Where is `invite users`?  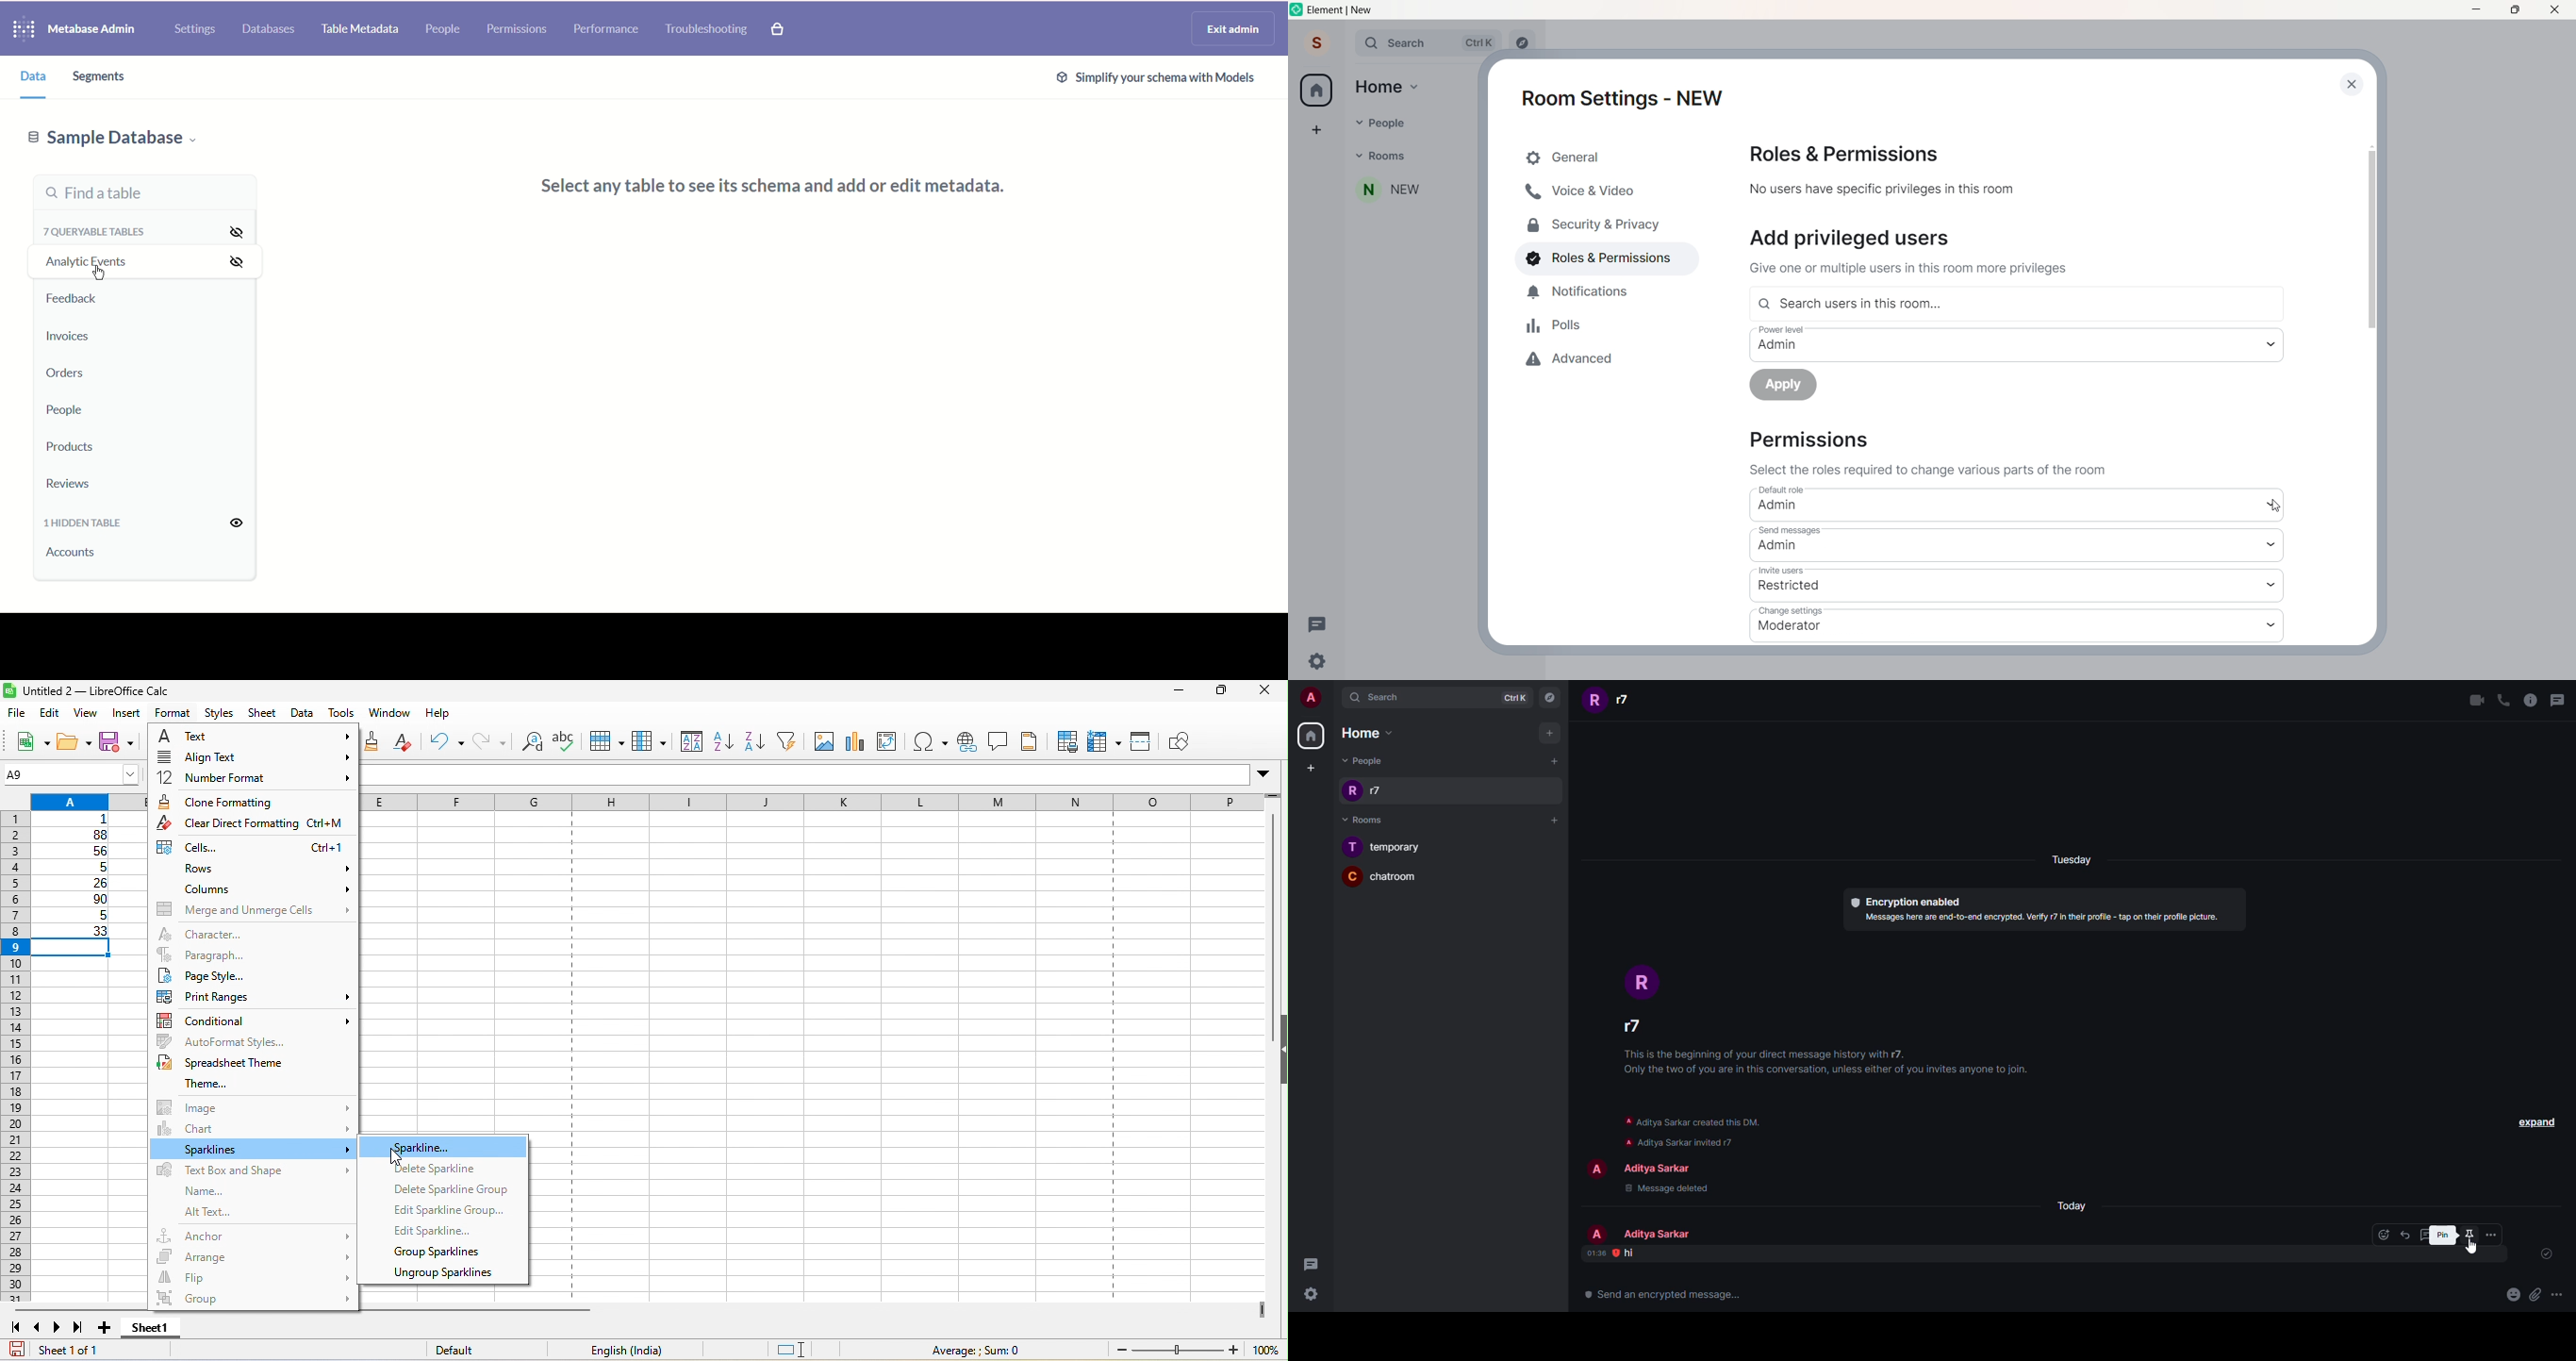 invite users is located at coordinates (1999, 586).